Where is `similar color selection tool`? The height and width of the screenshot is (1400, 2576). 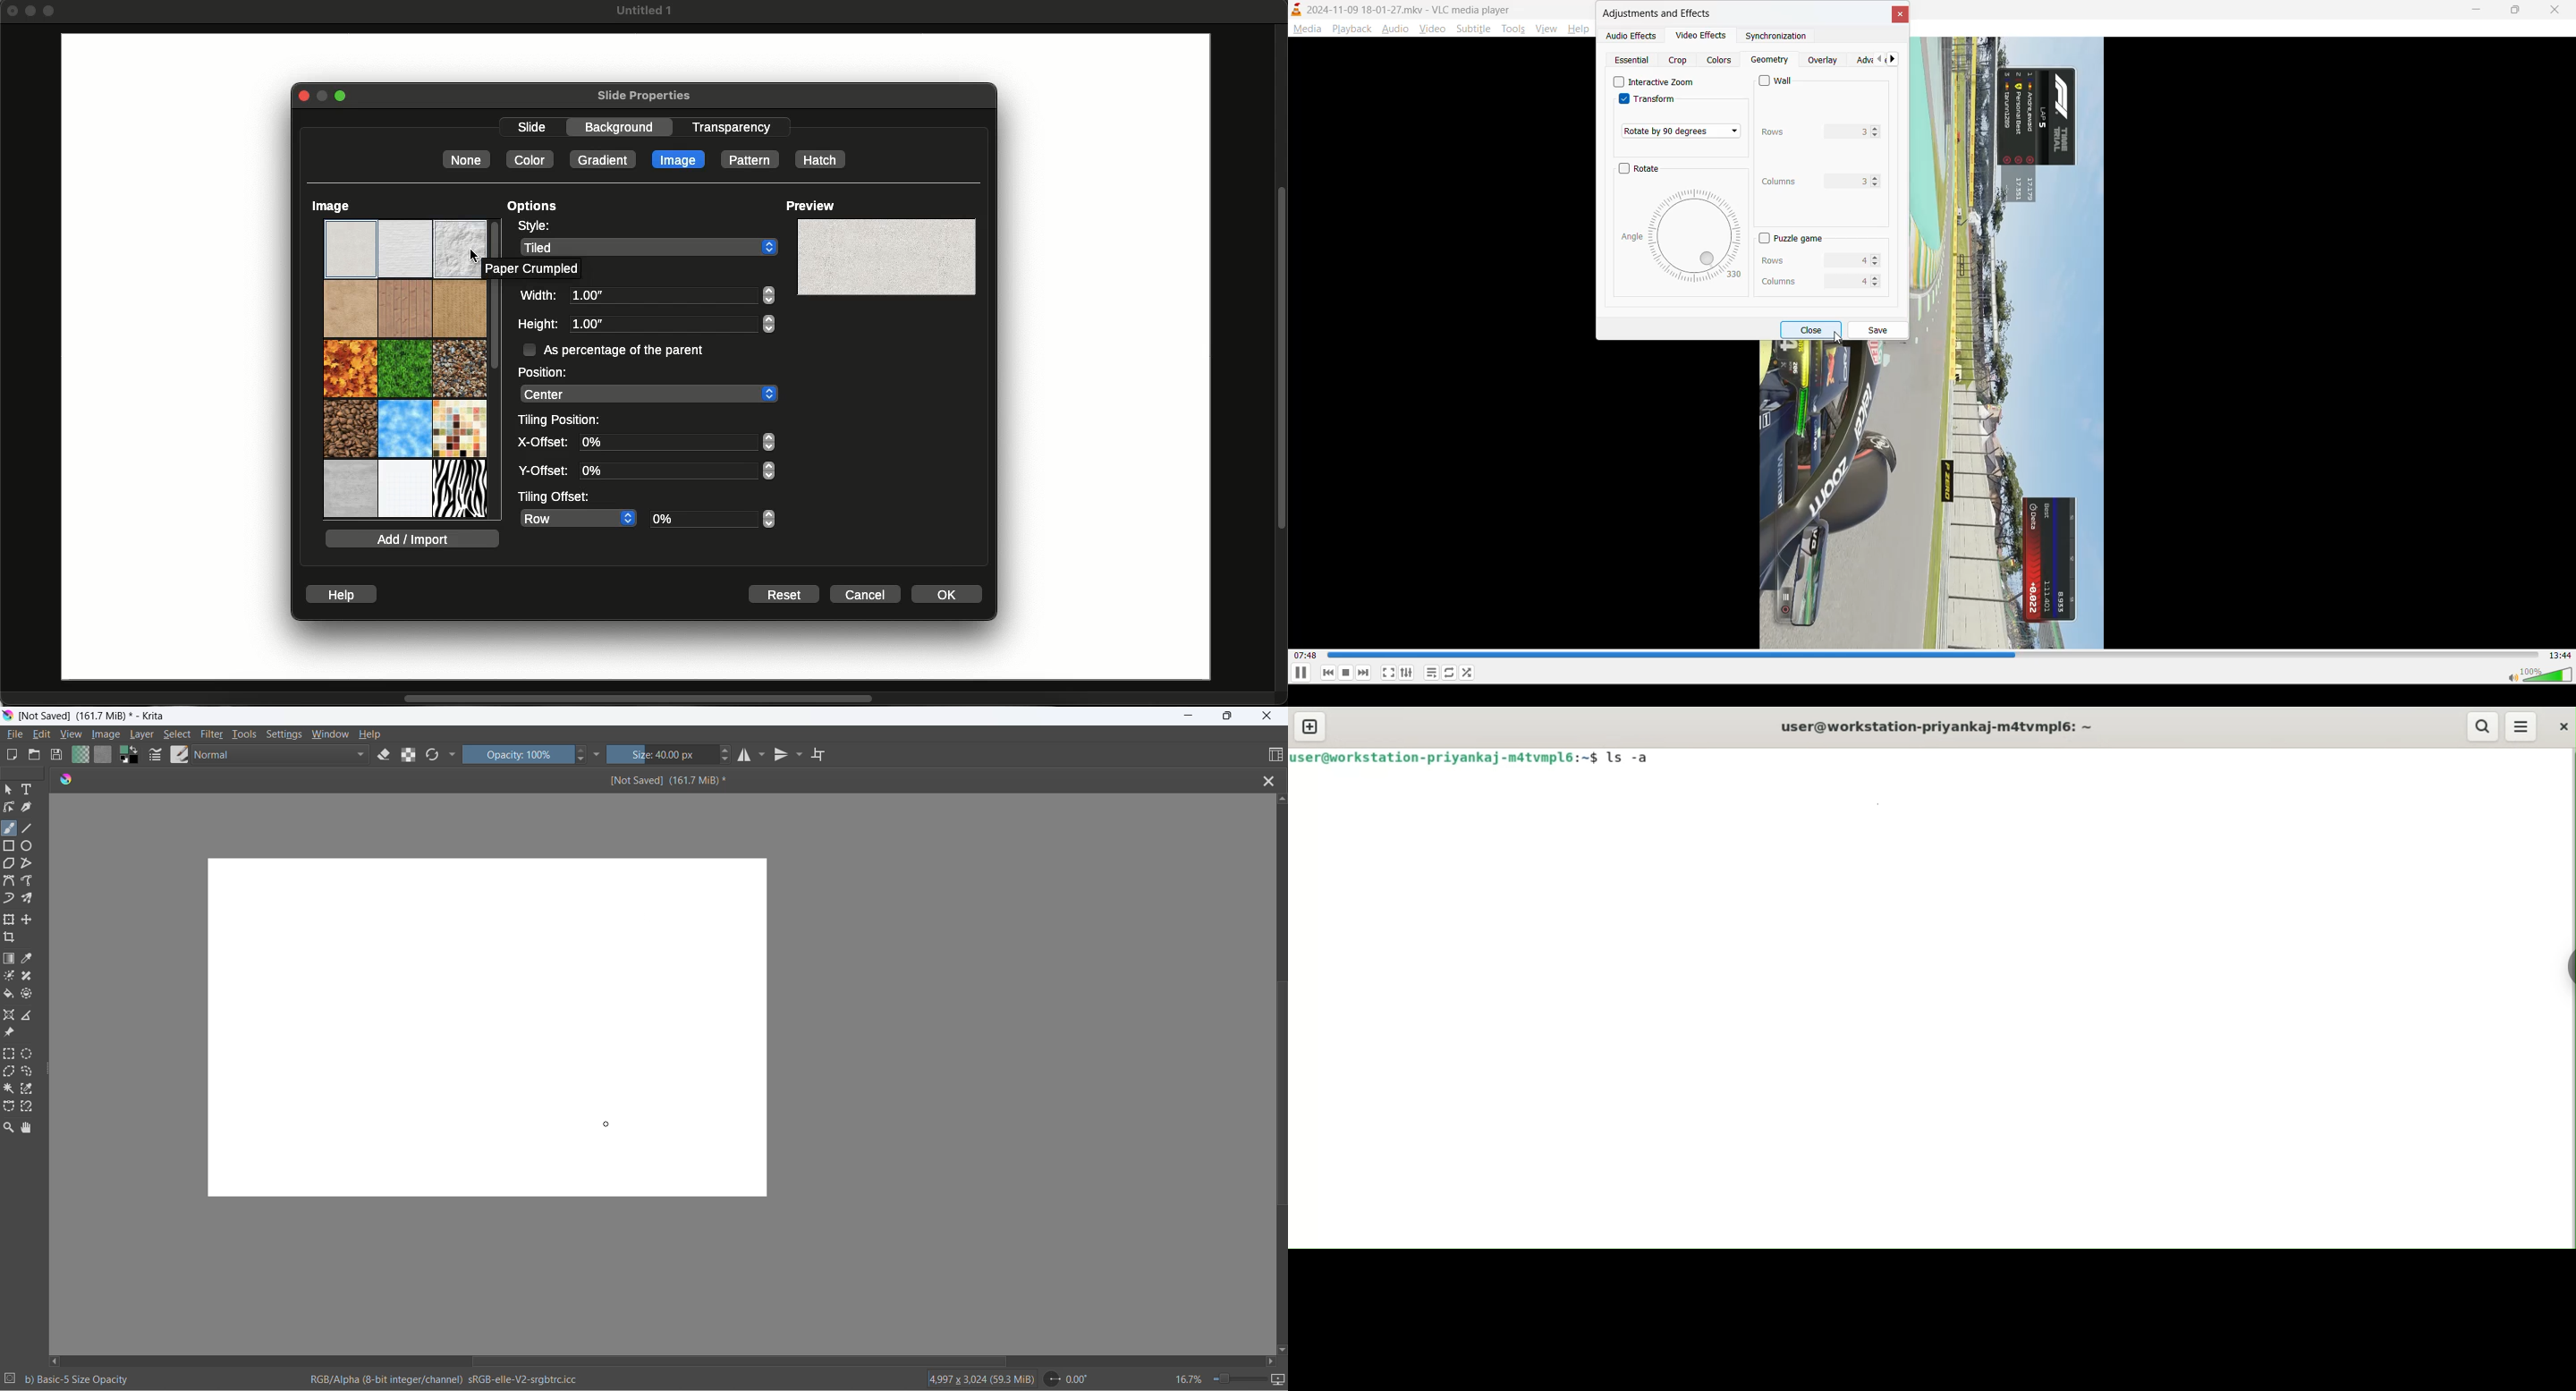 similar color selection tool is located at coordinates (29, 1091).